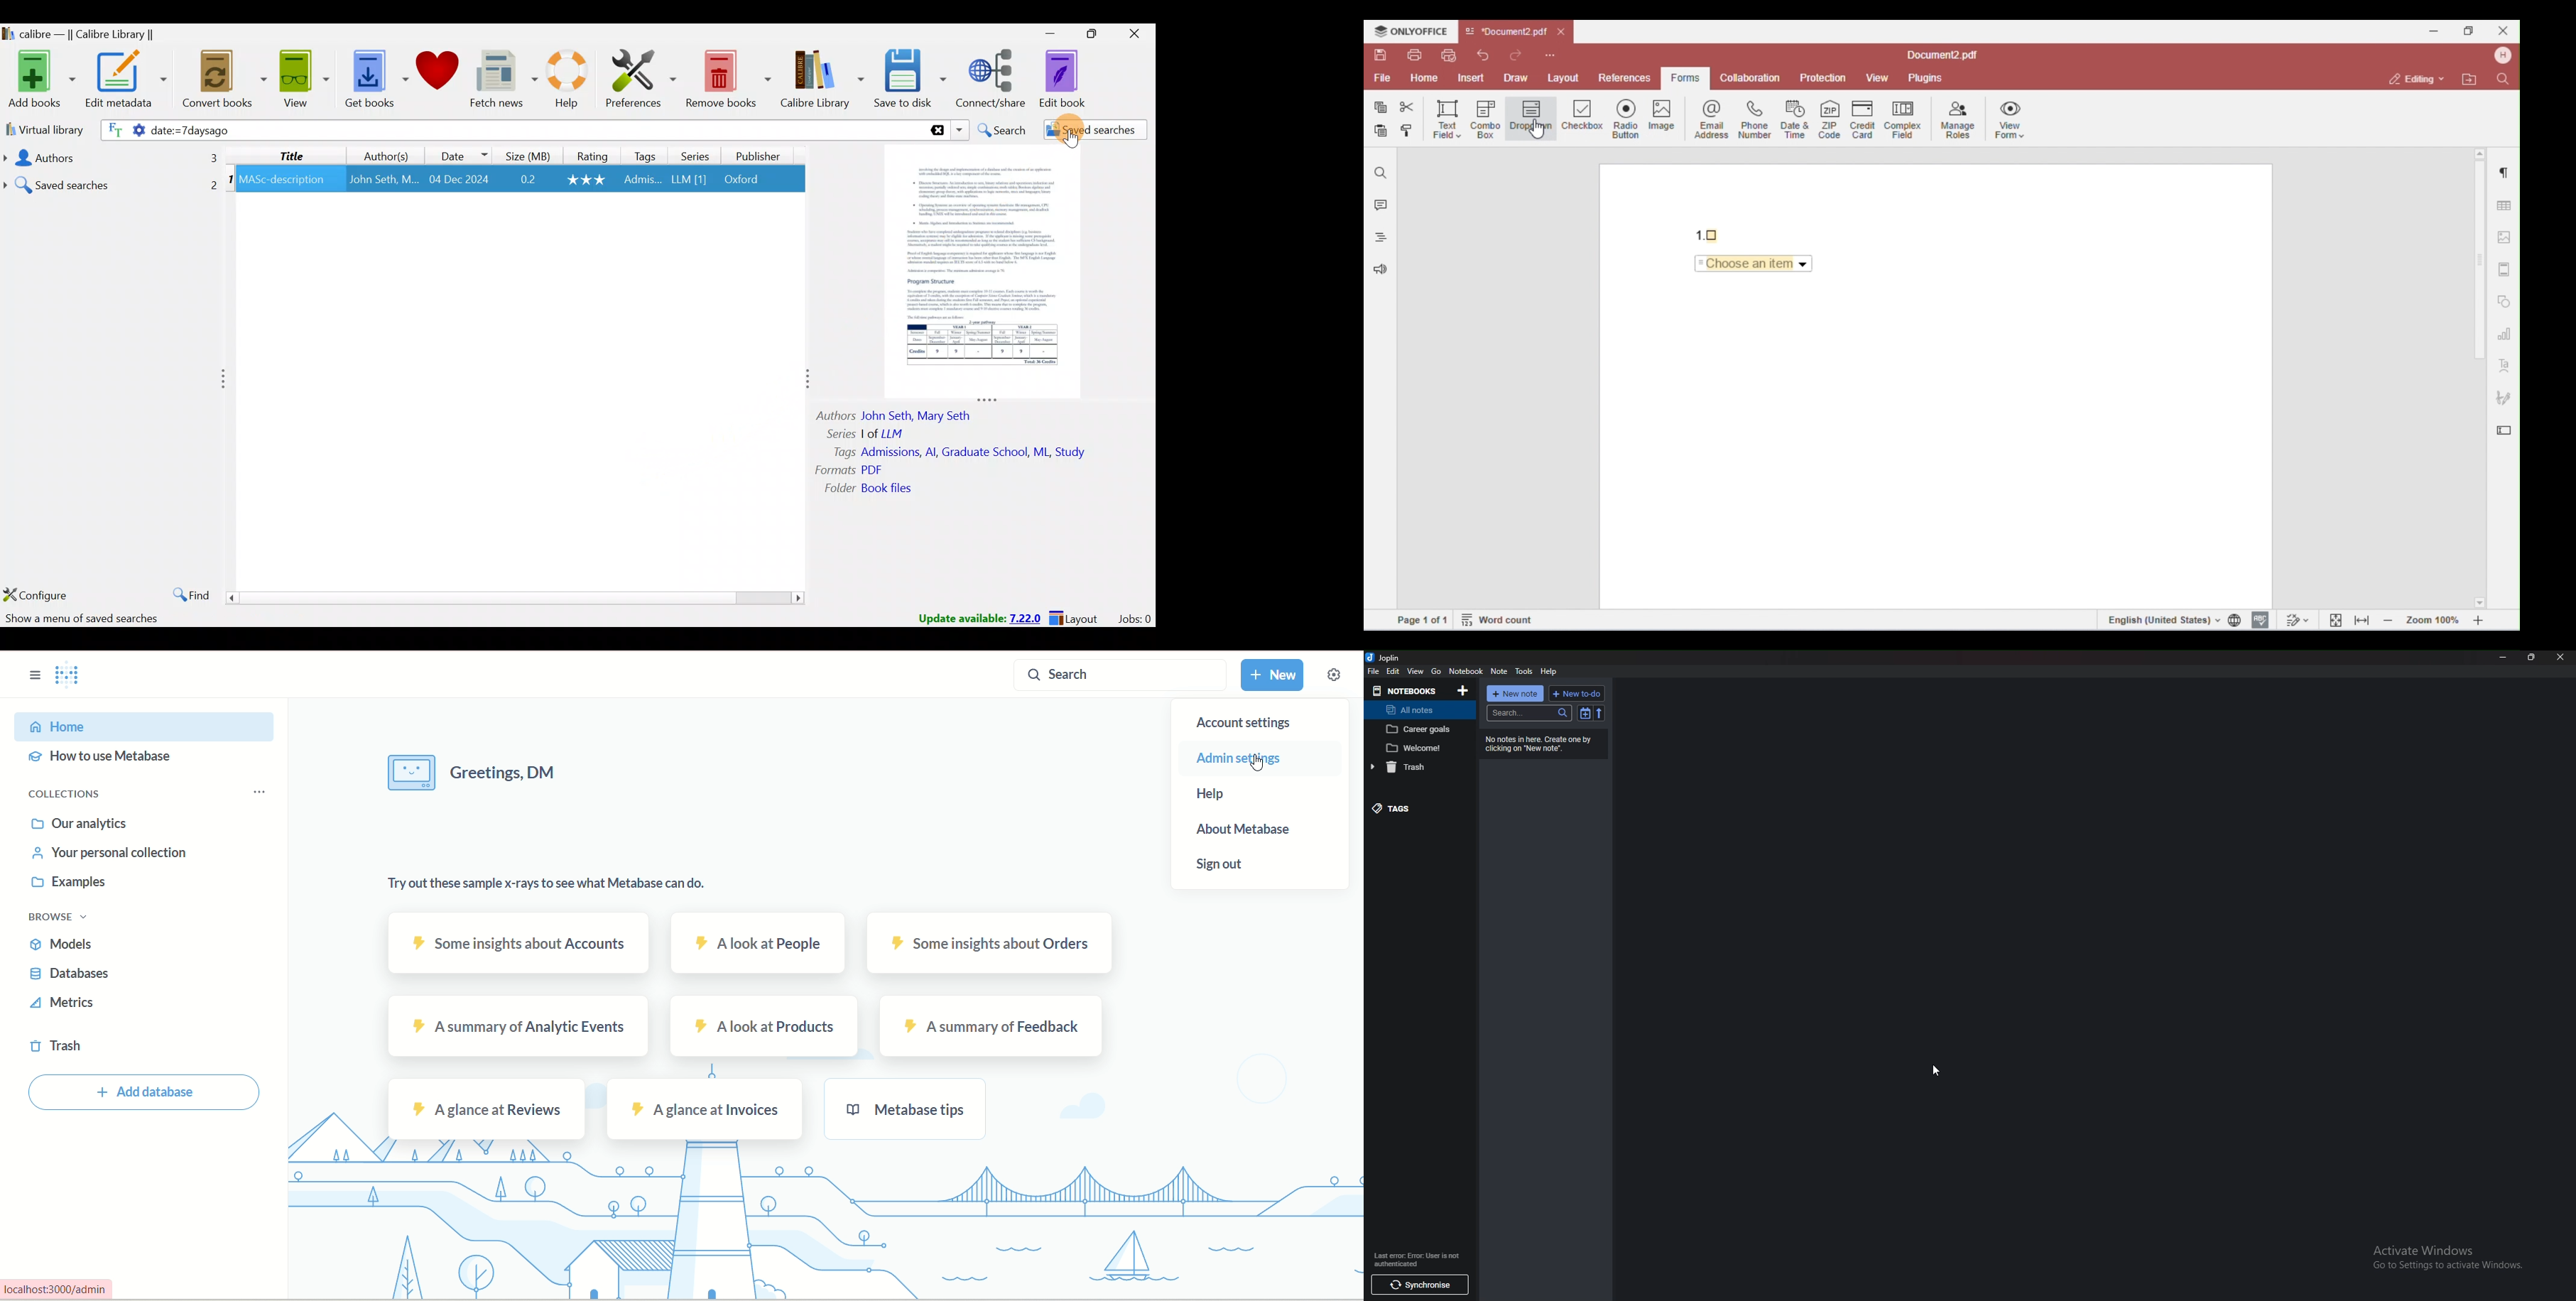  I want to click on notebook, so click(1467, 672).